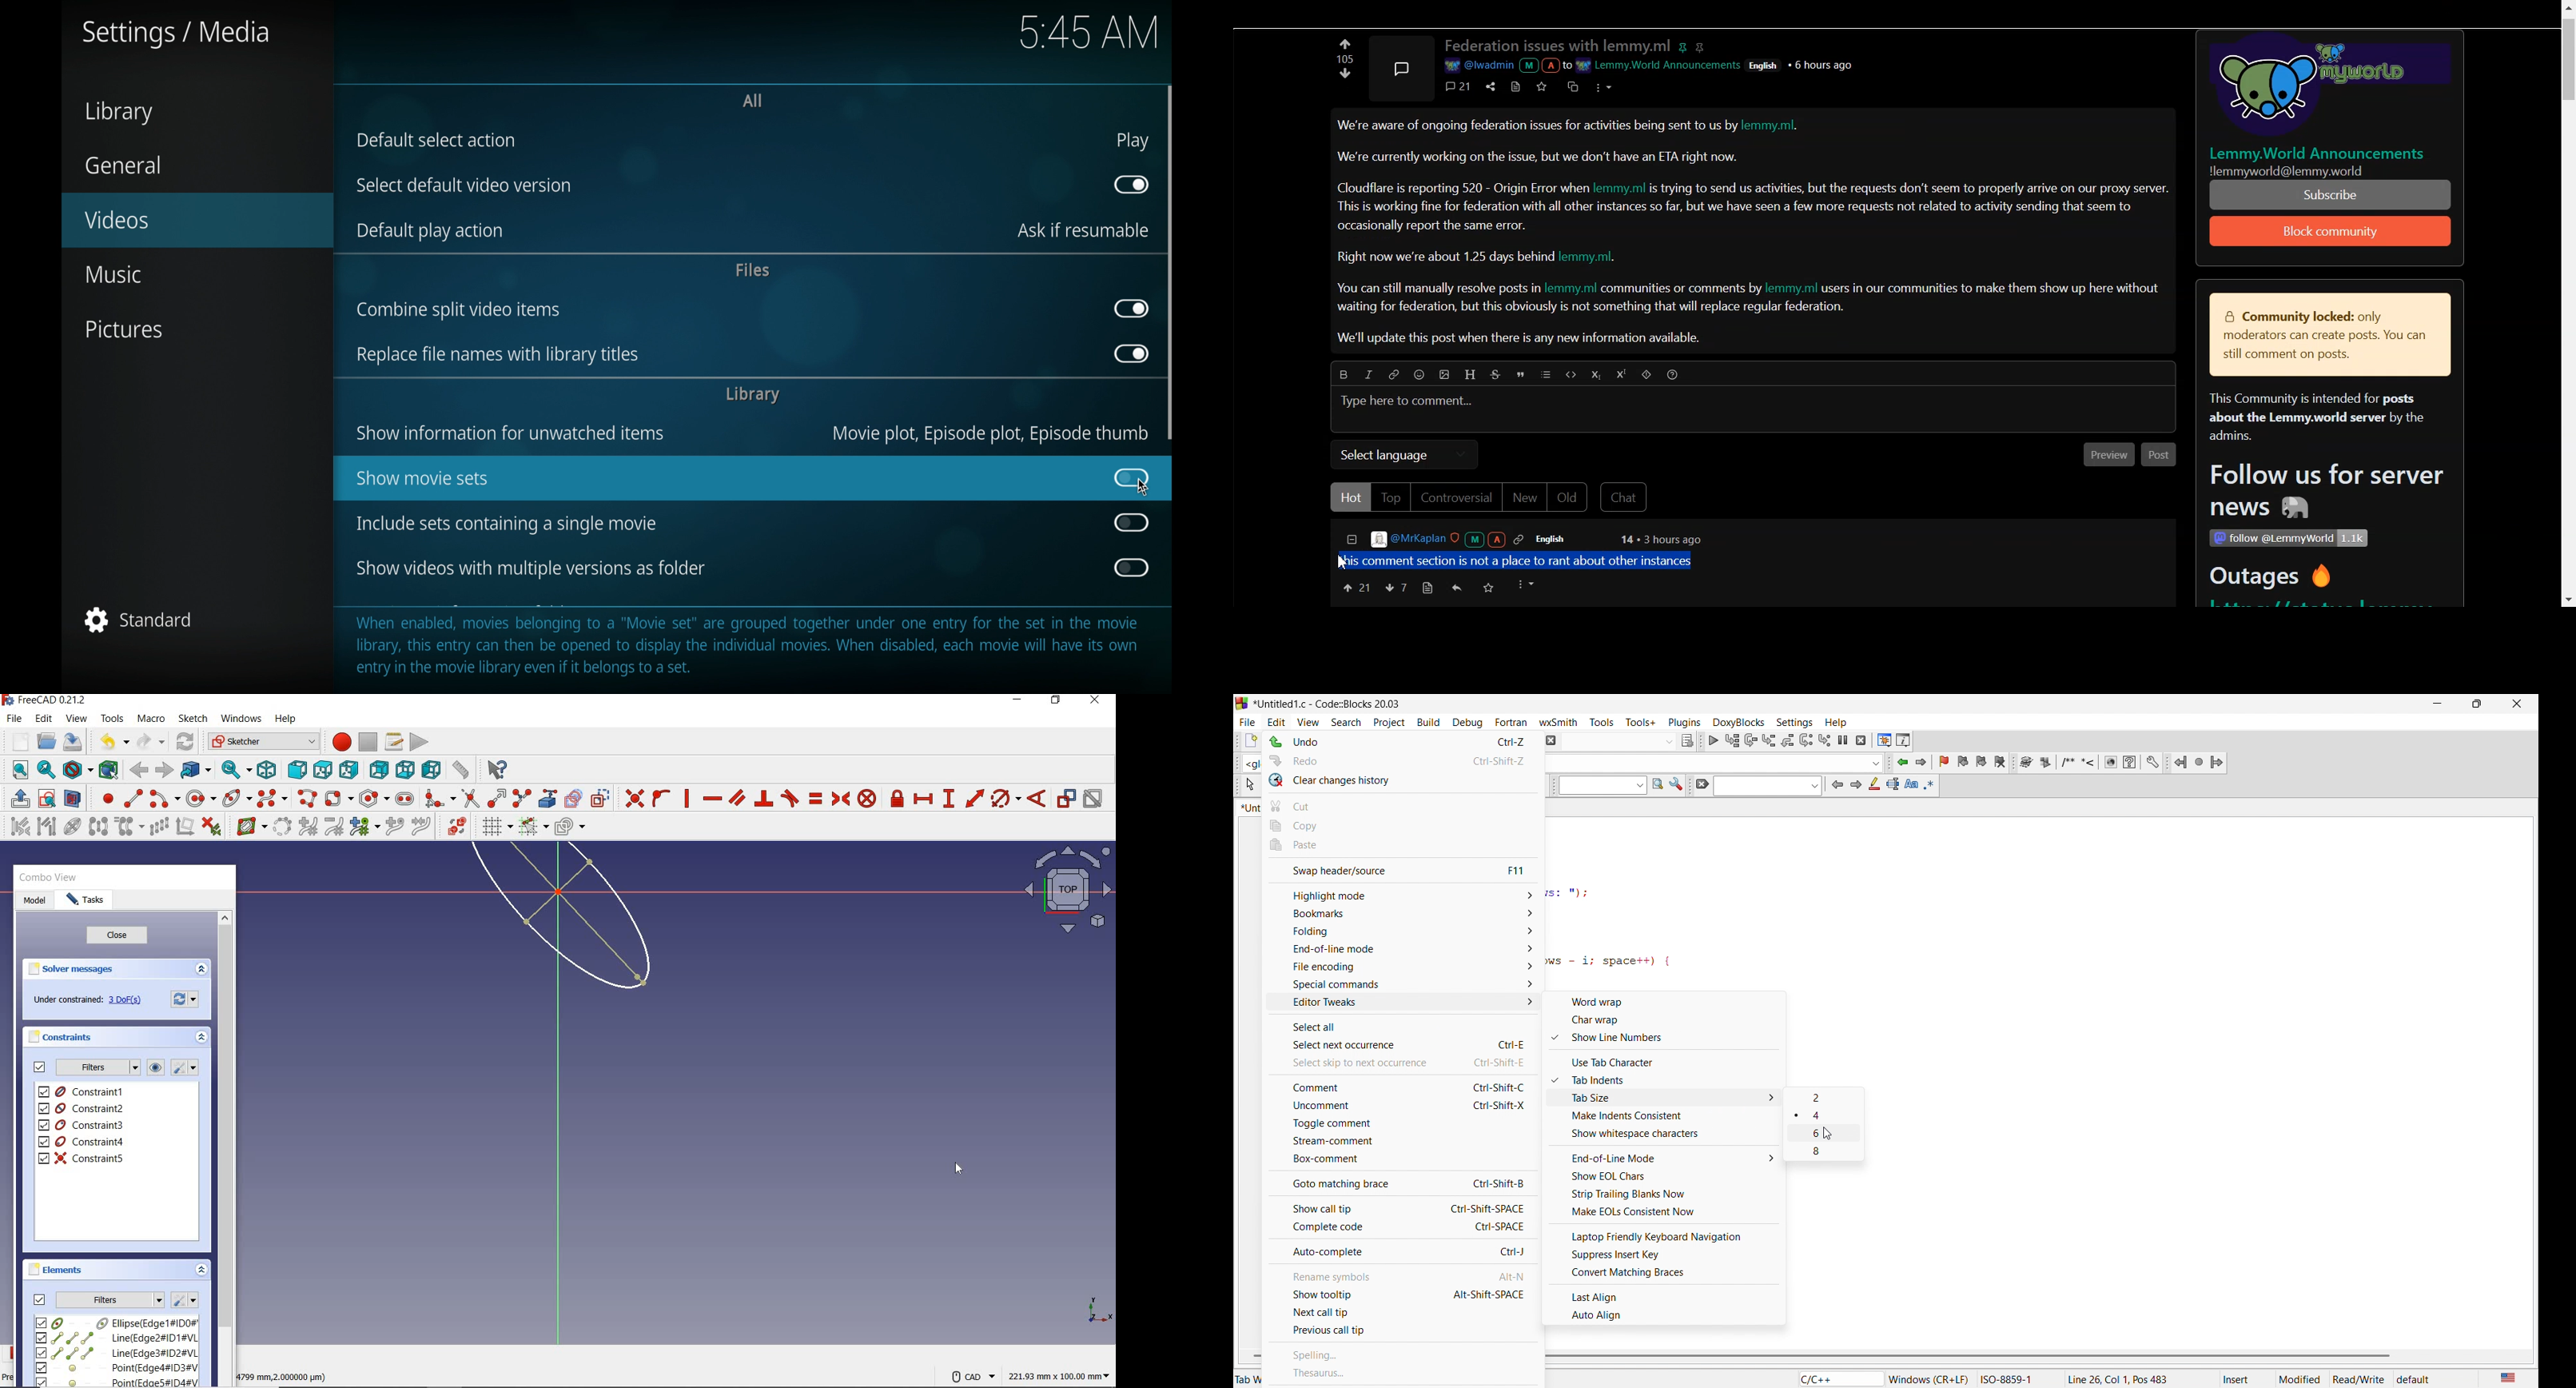 Image resolution: width=2576 pixels, height=1400 pixels. I want to click on Picture, so click(1400, 66).